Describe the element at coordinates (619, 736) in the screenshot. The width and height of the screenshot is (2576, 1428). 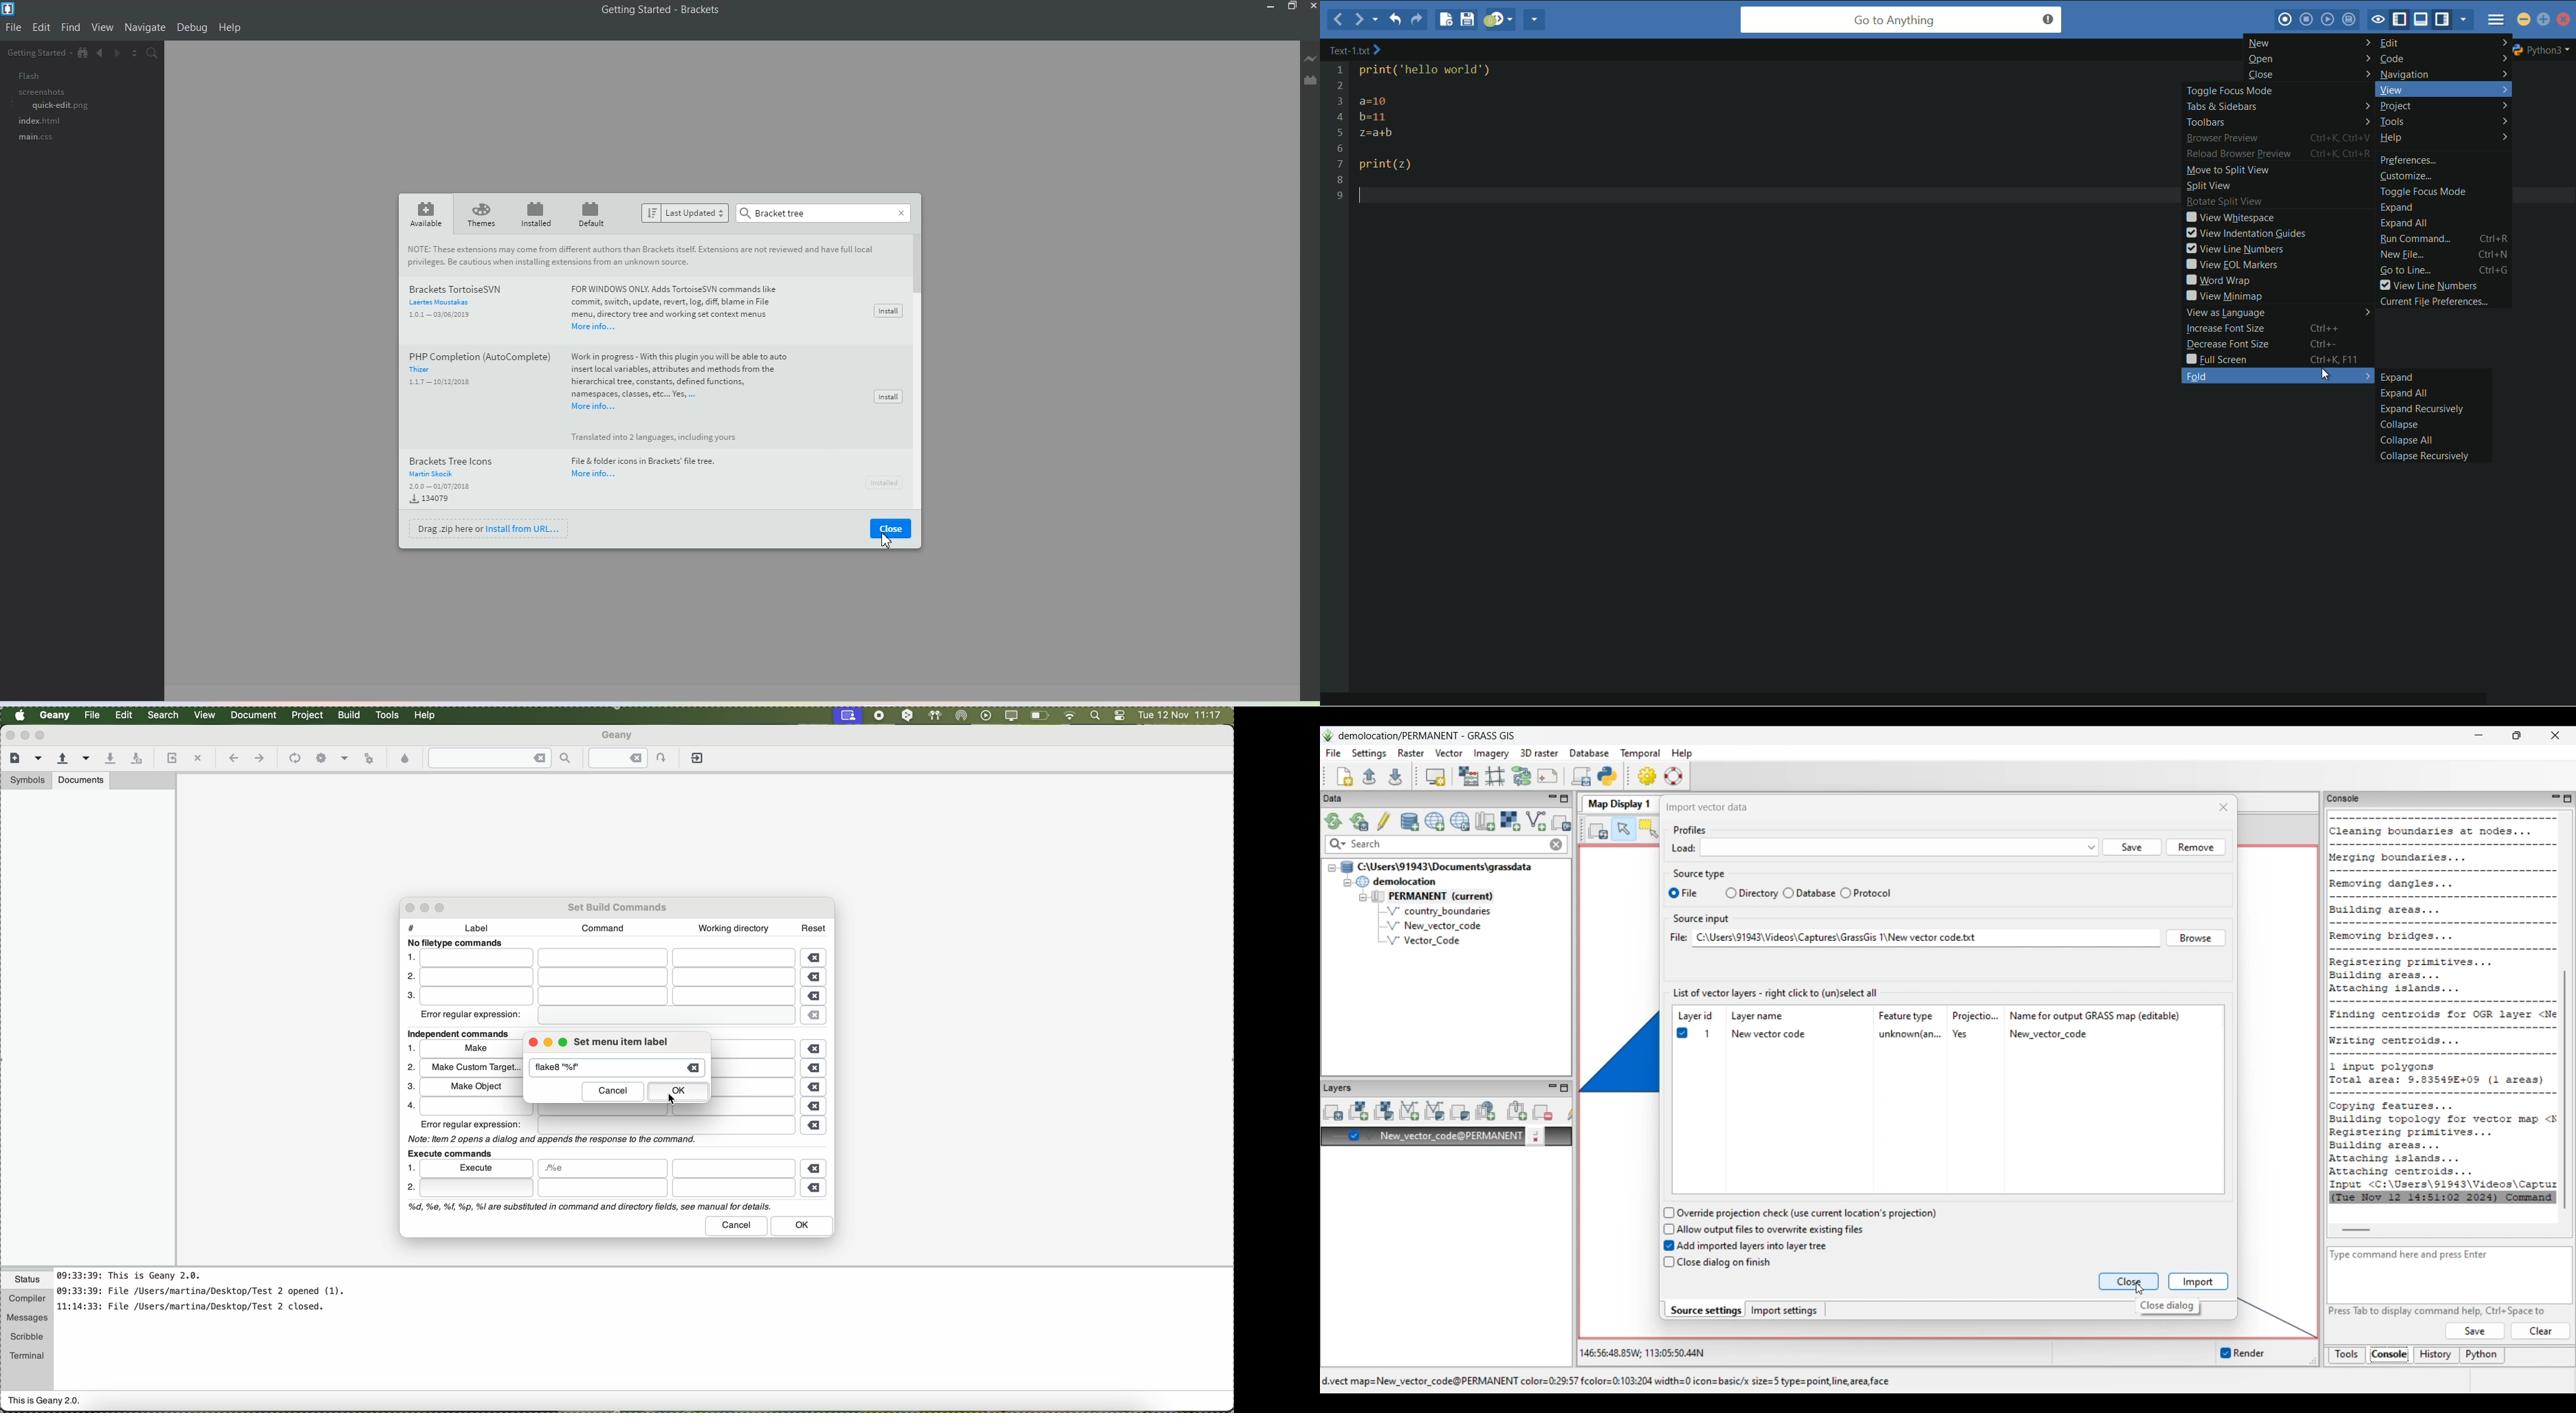
I see `Geany` at that location.